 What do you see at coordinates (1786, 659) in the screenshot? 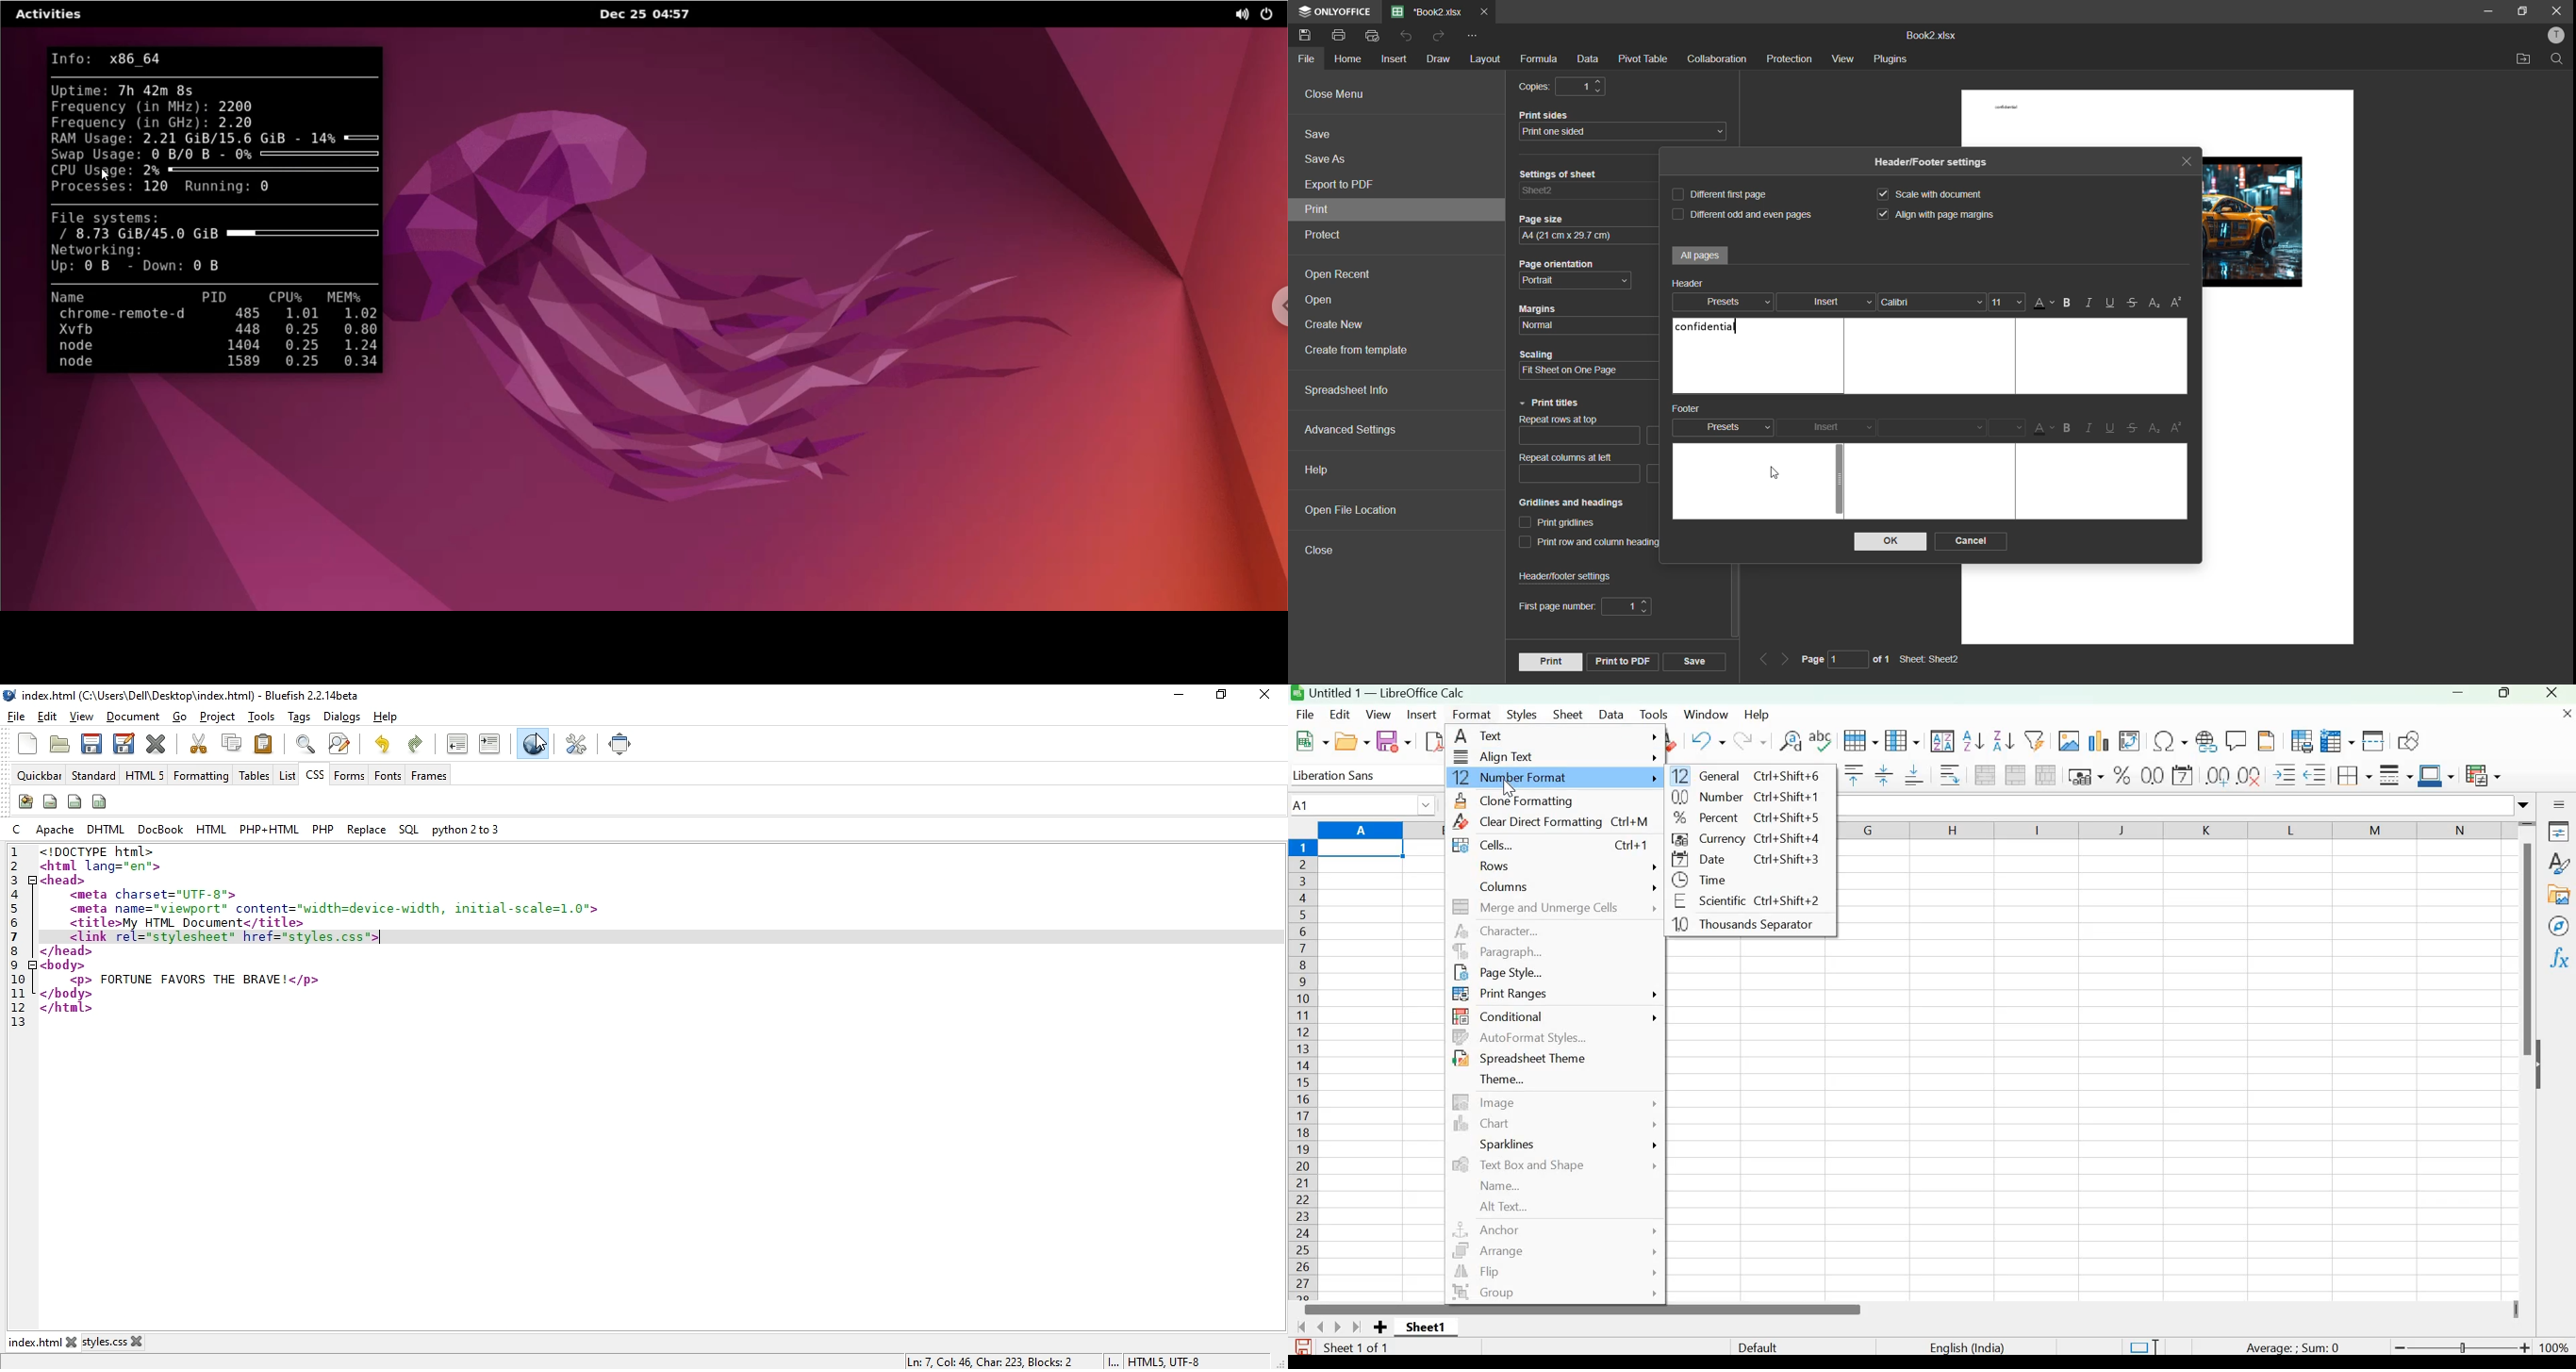
I see `next` at bounding box center [1786, 659].